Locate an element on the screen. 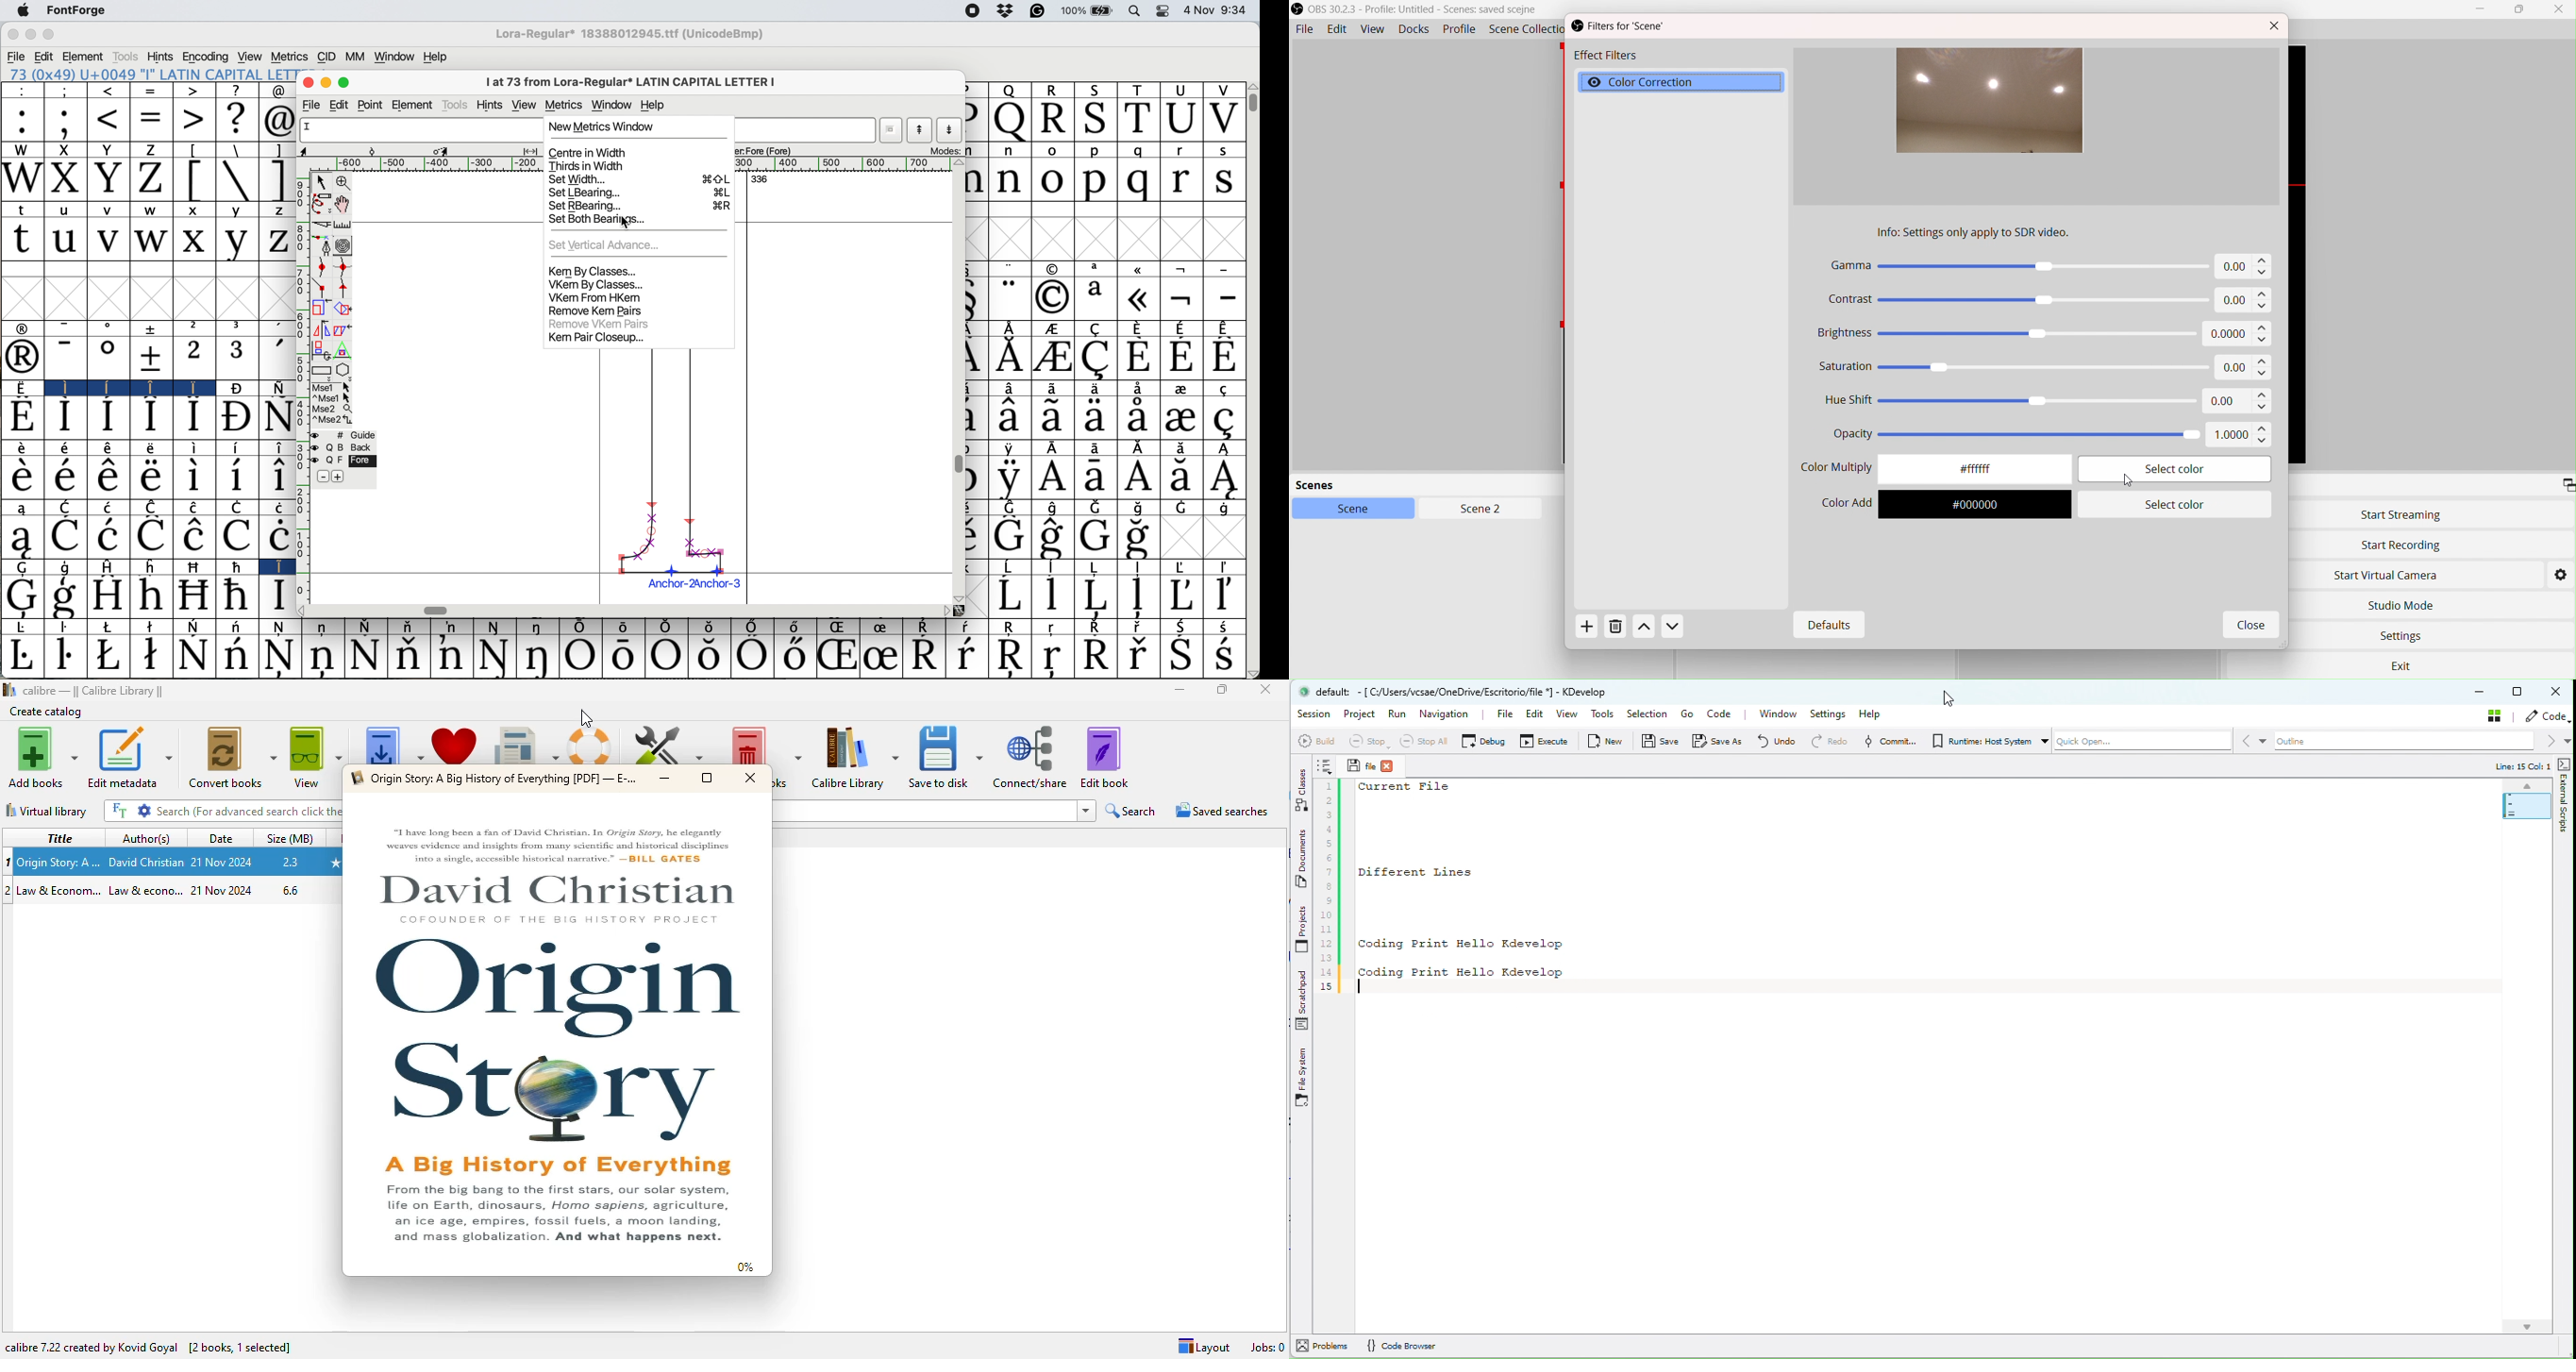 The width and height of the screenshot is (2576, 1372). Symbol is located at coordinates (1183, 298).